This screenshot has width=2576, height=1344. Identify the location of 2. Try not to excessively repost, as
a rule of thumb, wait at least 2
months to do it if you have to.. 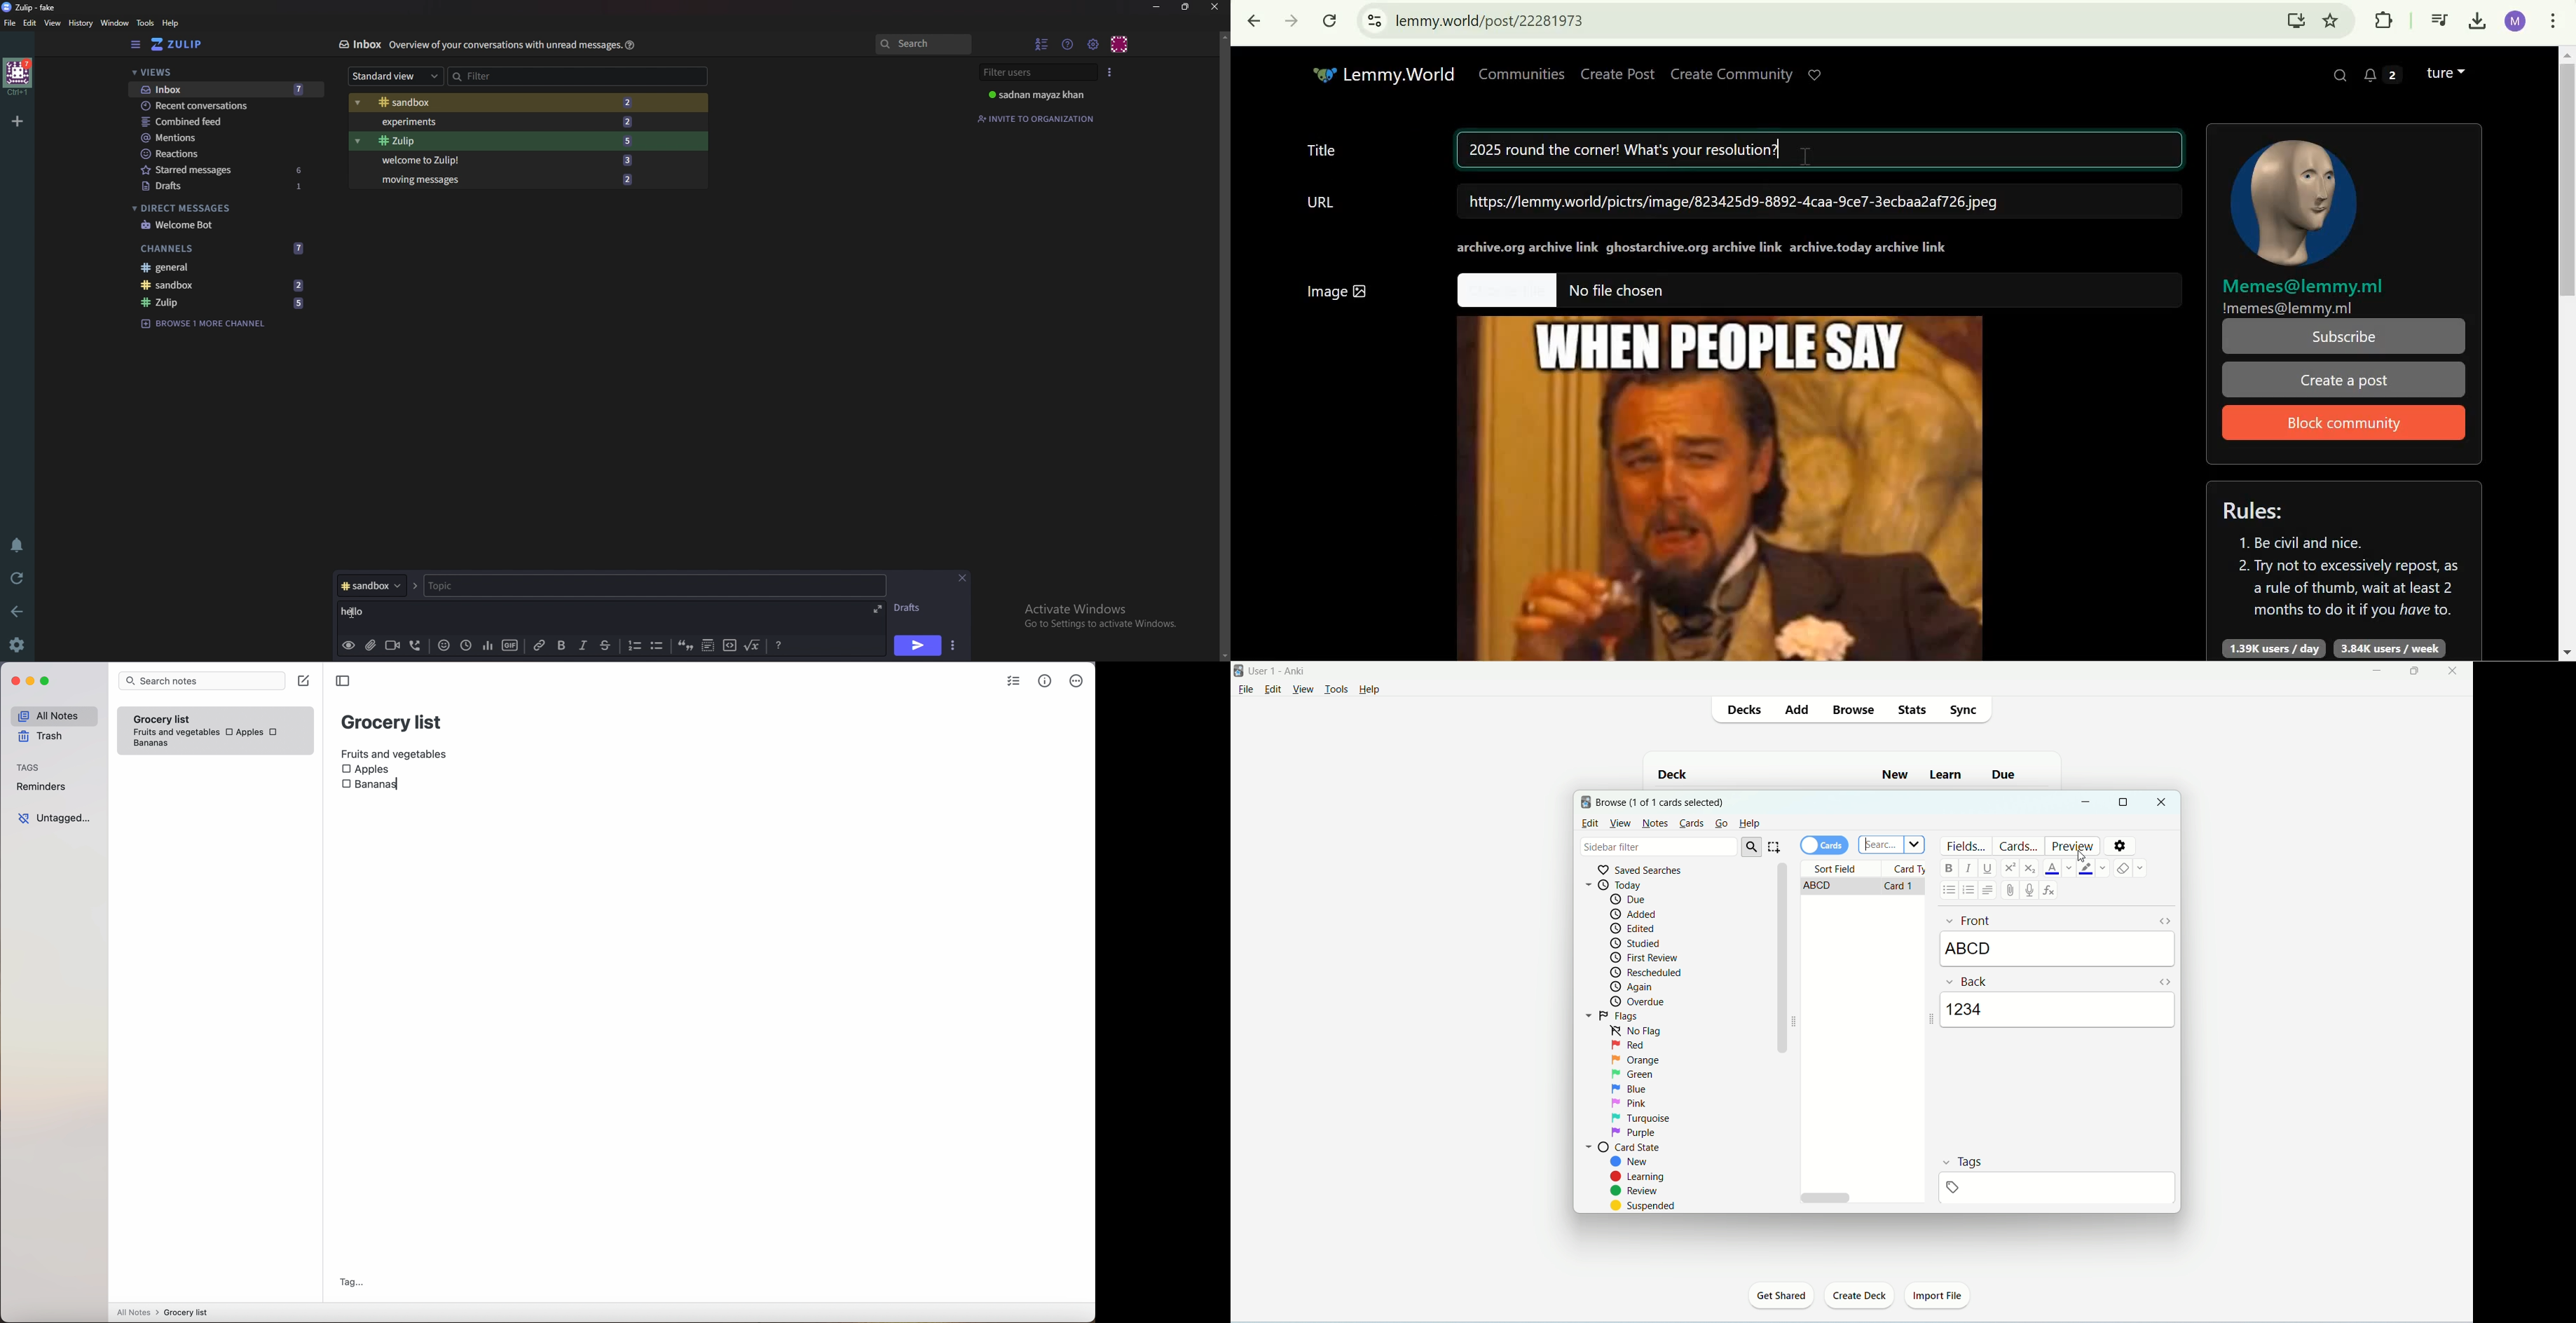
(2348, 589).